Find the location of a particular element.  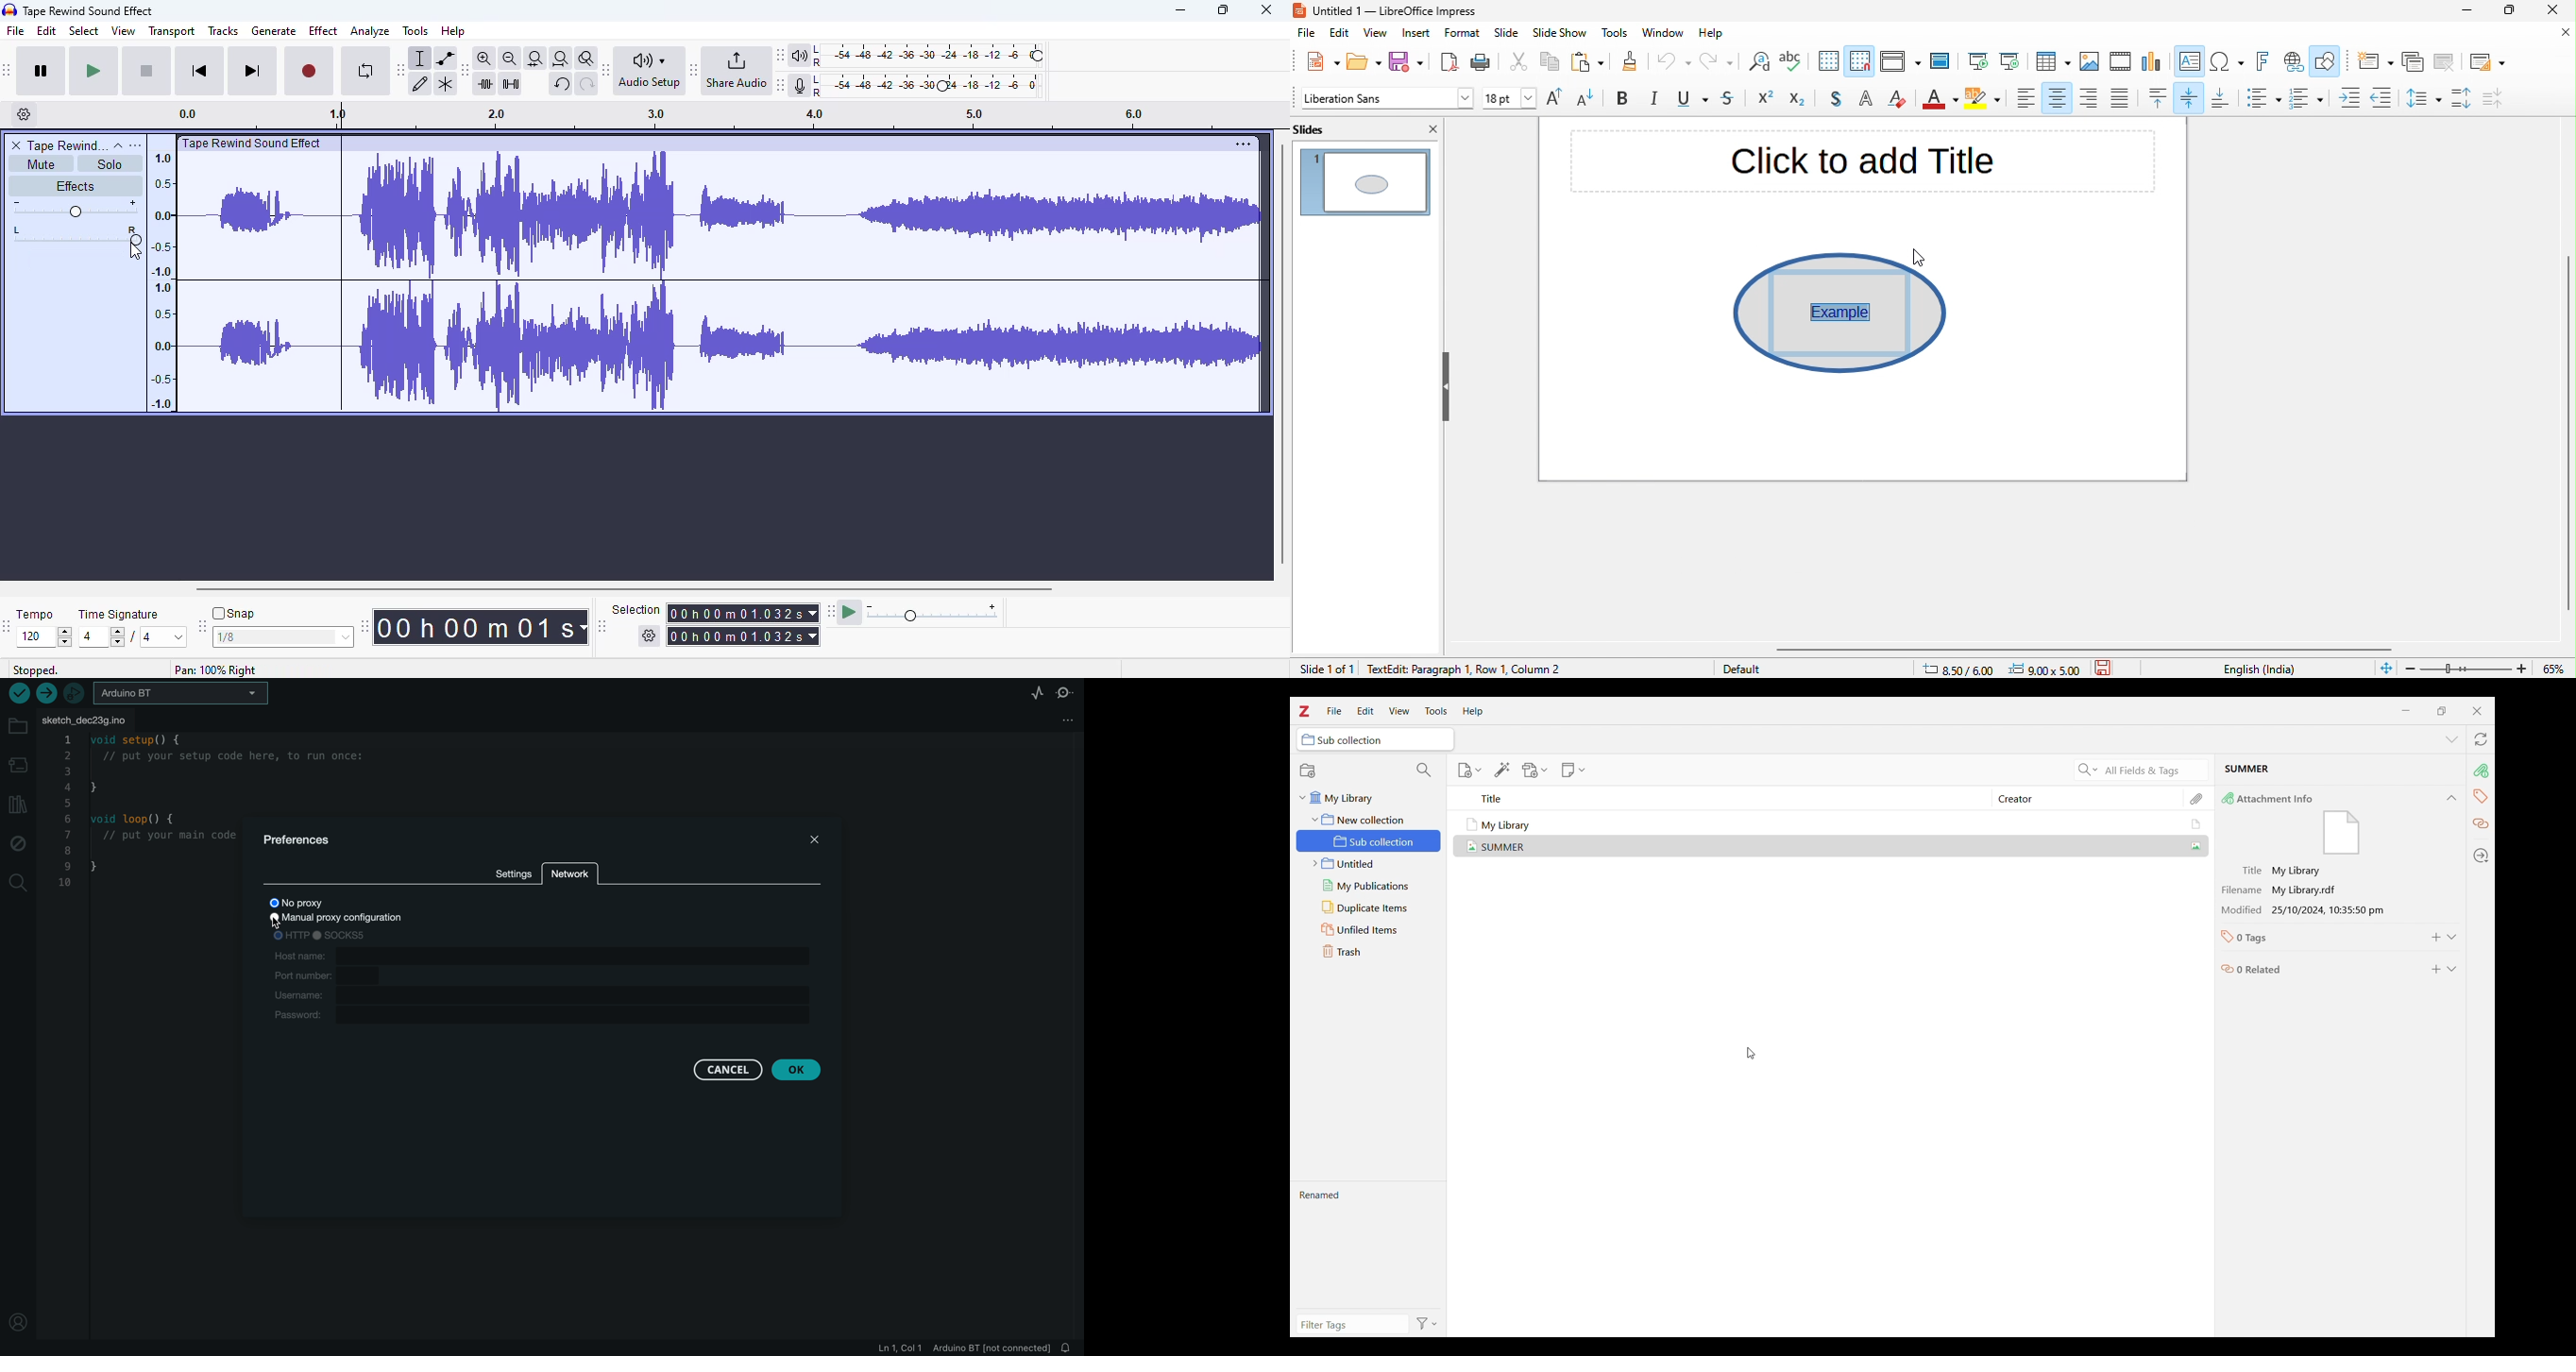

pause is located at coordinates (42, 71).